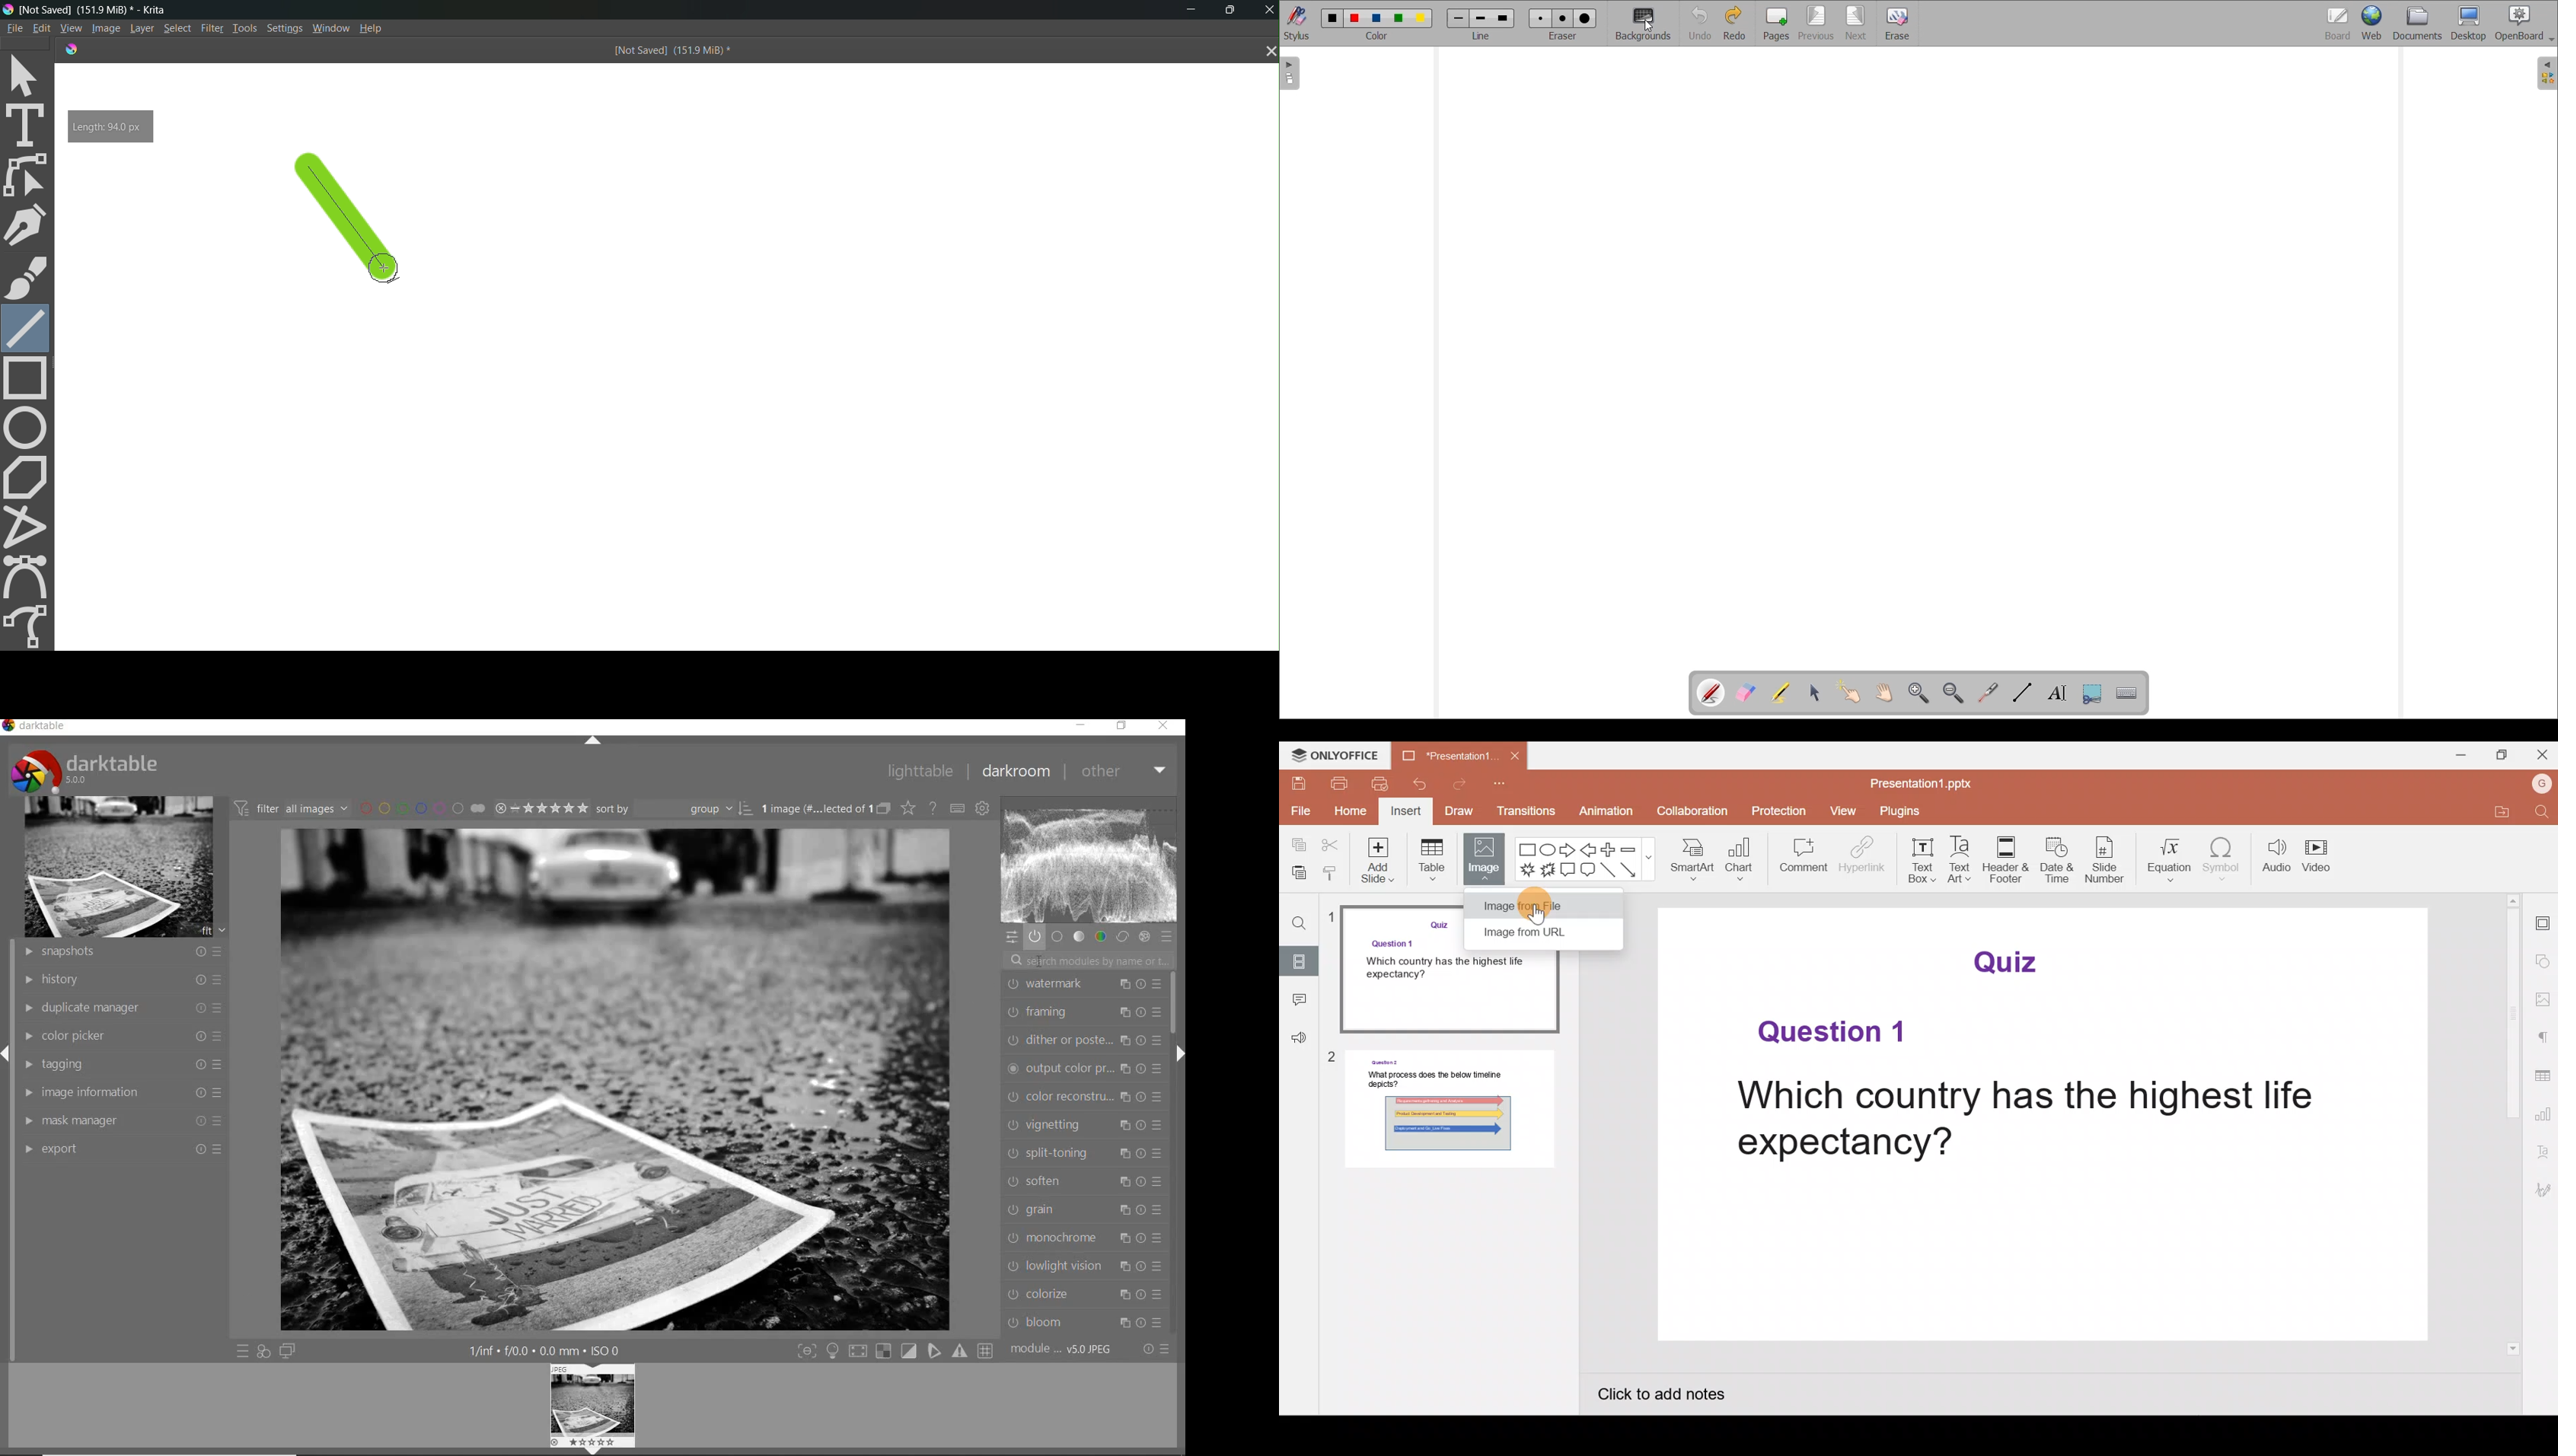 Image resolution: width=2576 pixels, height=1456 pixels. I want to click on line, so click(355, 228).